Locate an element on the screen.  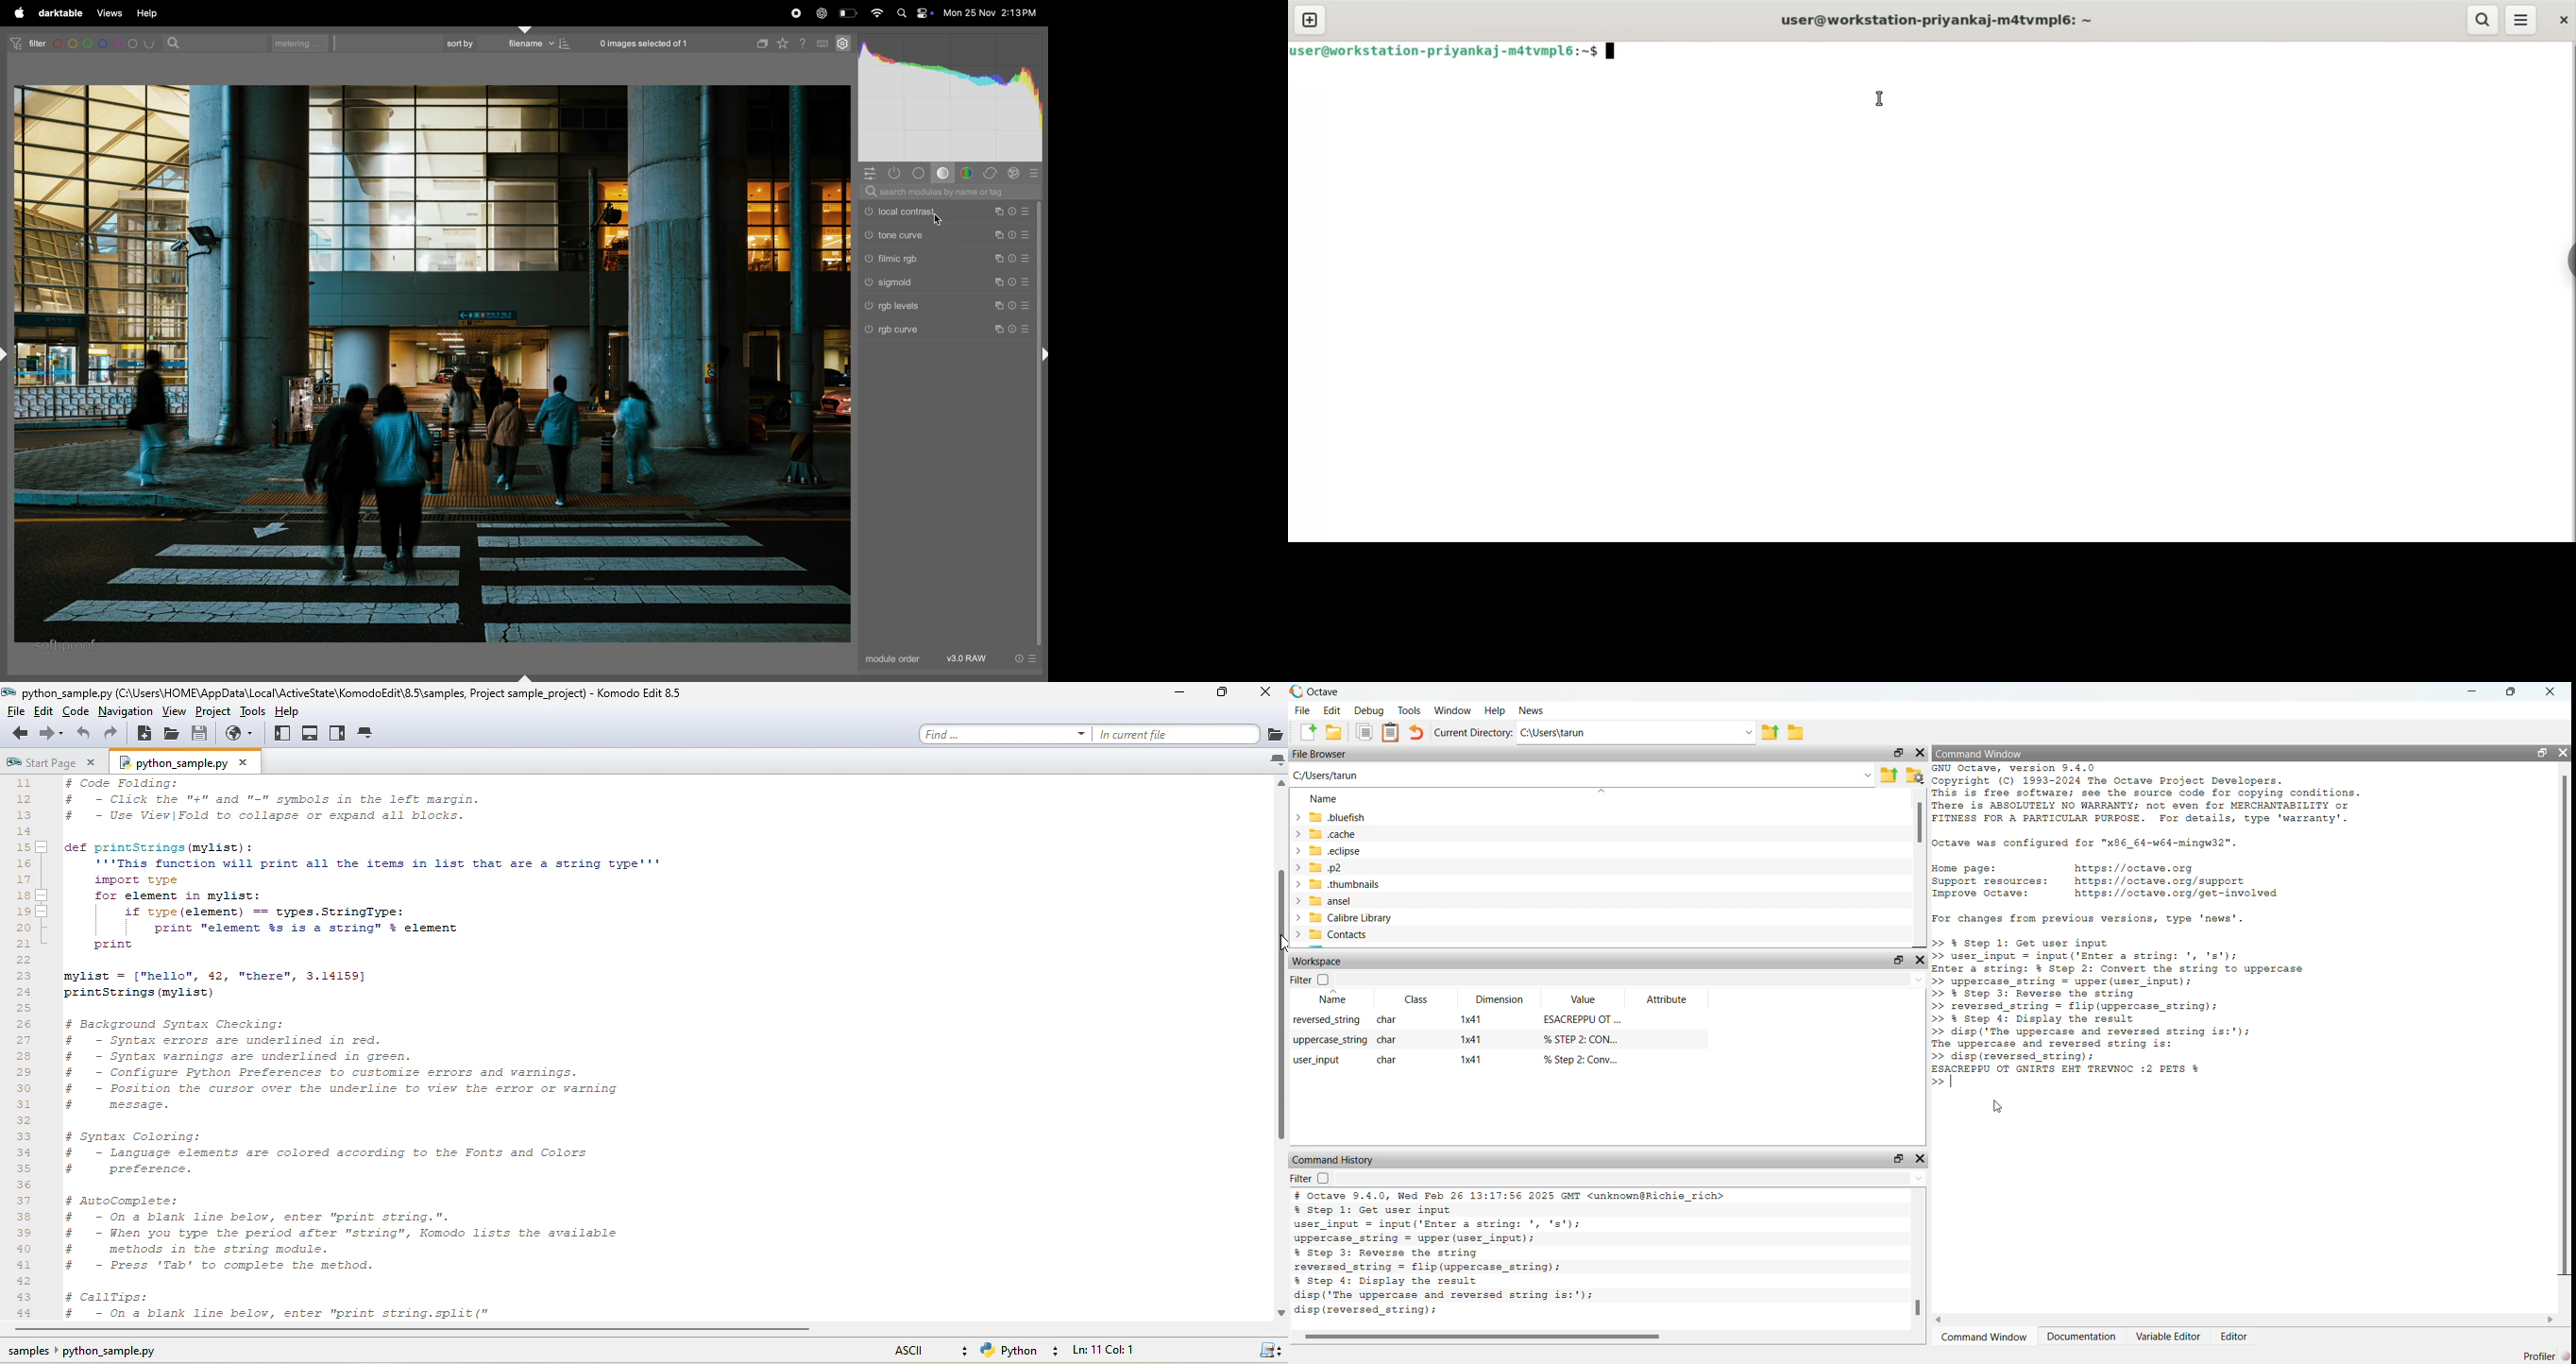
class is located at coordinates (1411, 1000).